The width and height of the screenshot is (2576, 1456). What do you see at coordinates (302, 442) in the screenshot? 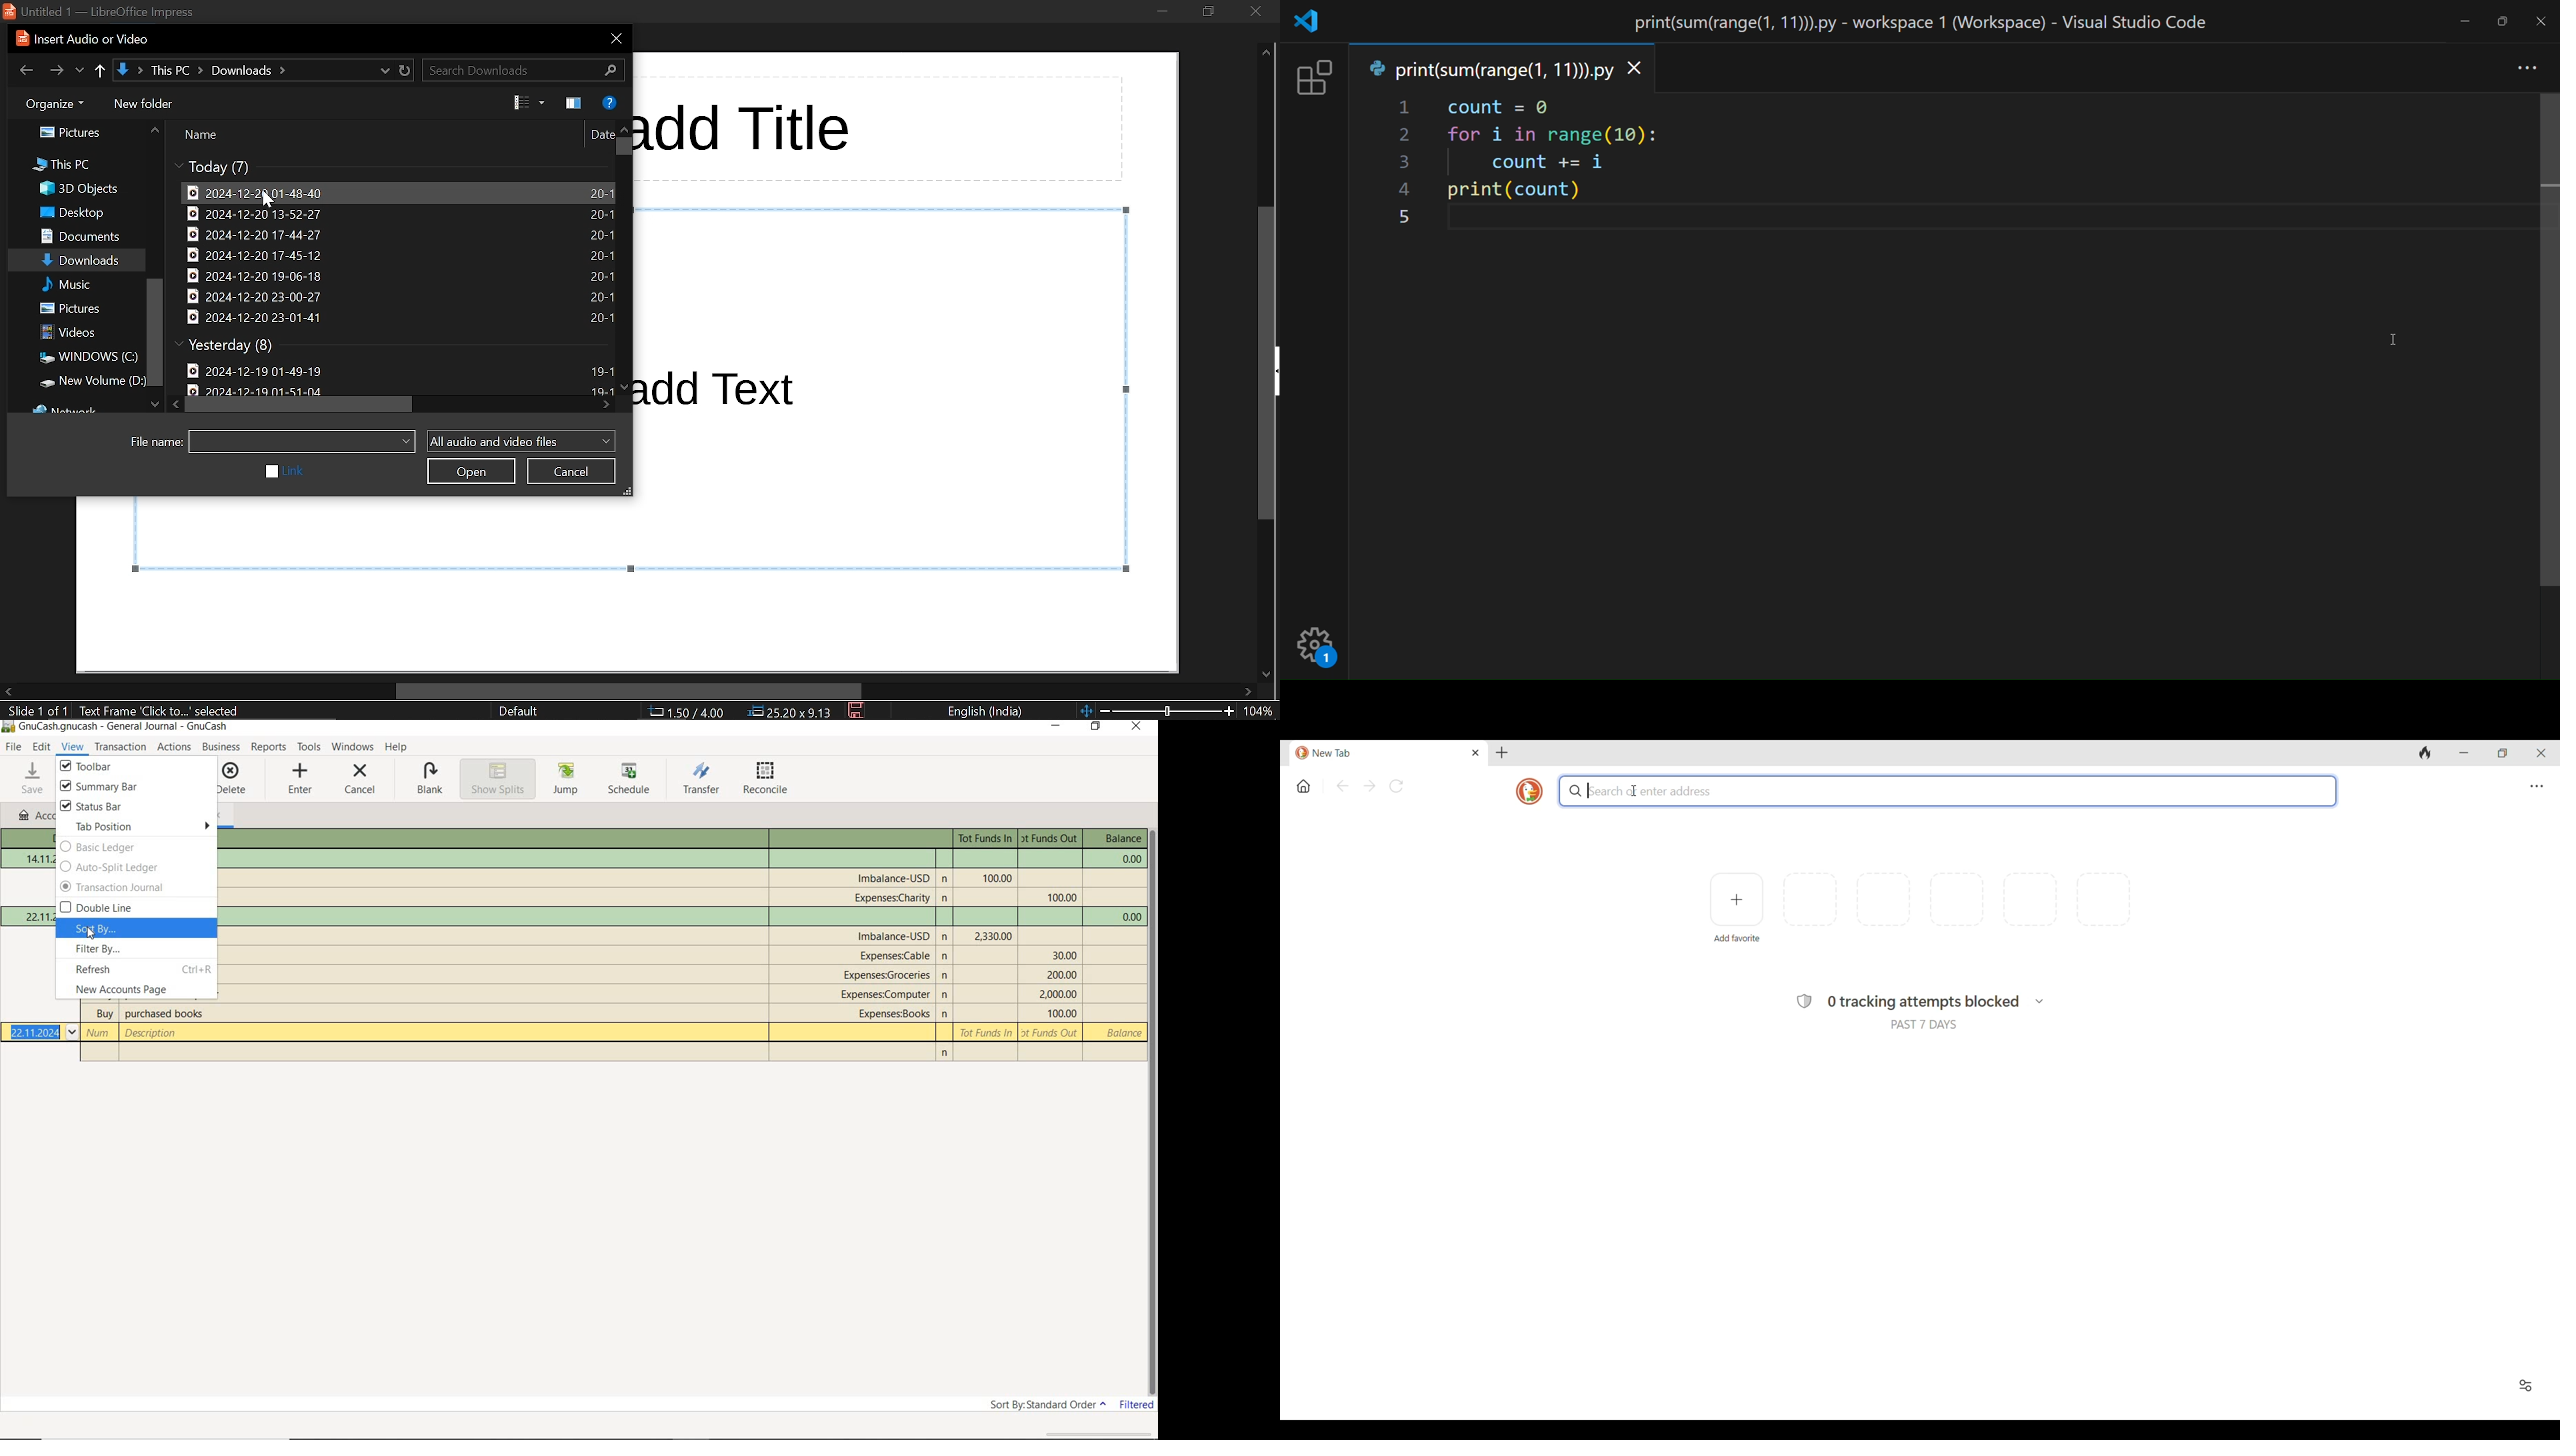
I see `file name` at bounding box center [302, 442].